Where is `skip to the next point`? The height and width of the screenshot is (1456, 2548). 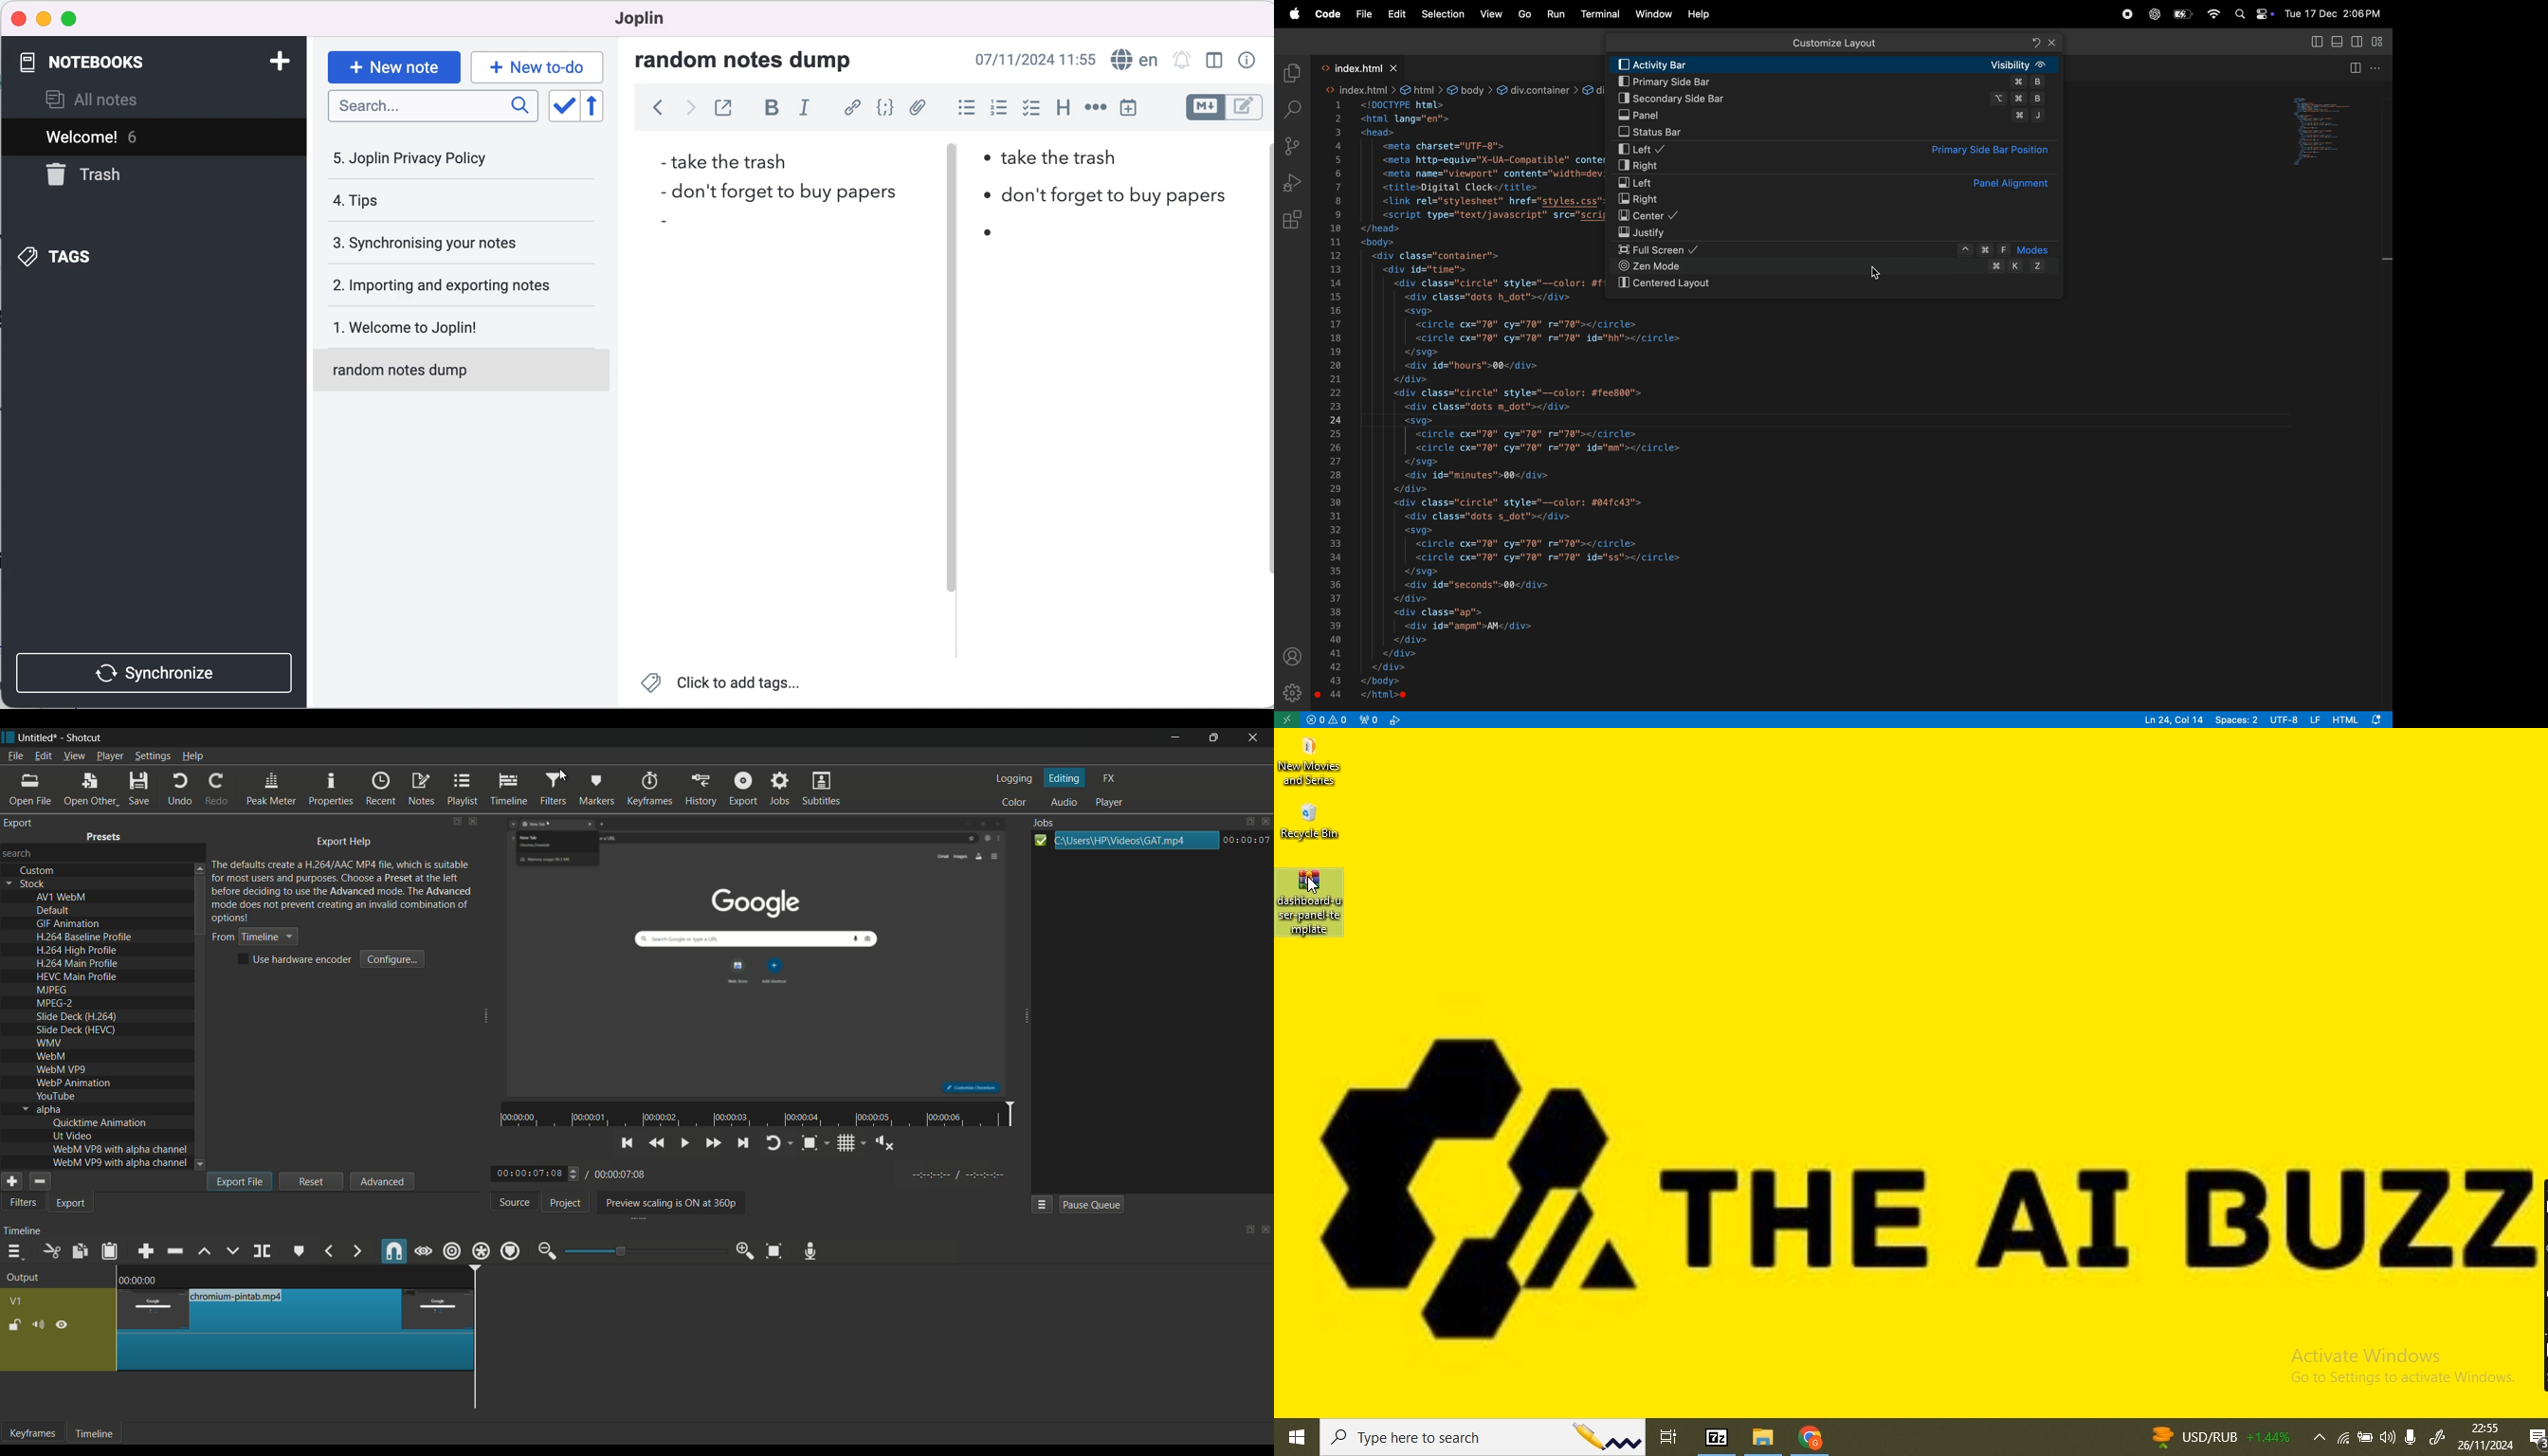
skip to the next point is located at coordinates (740, 1143).